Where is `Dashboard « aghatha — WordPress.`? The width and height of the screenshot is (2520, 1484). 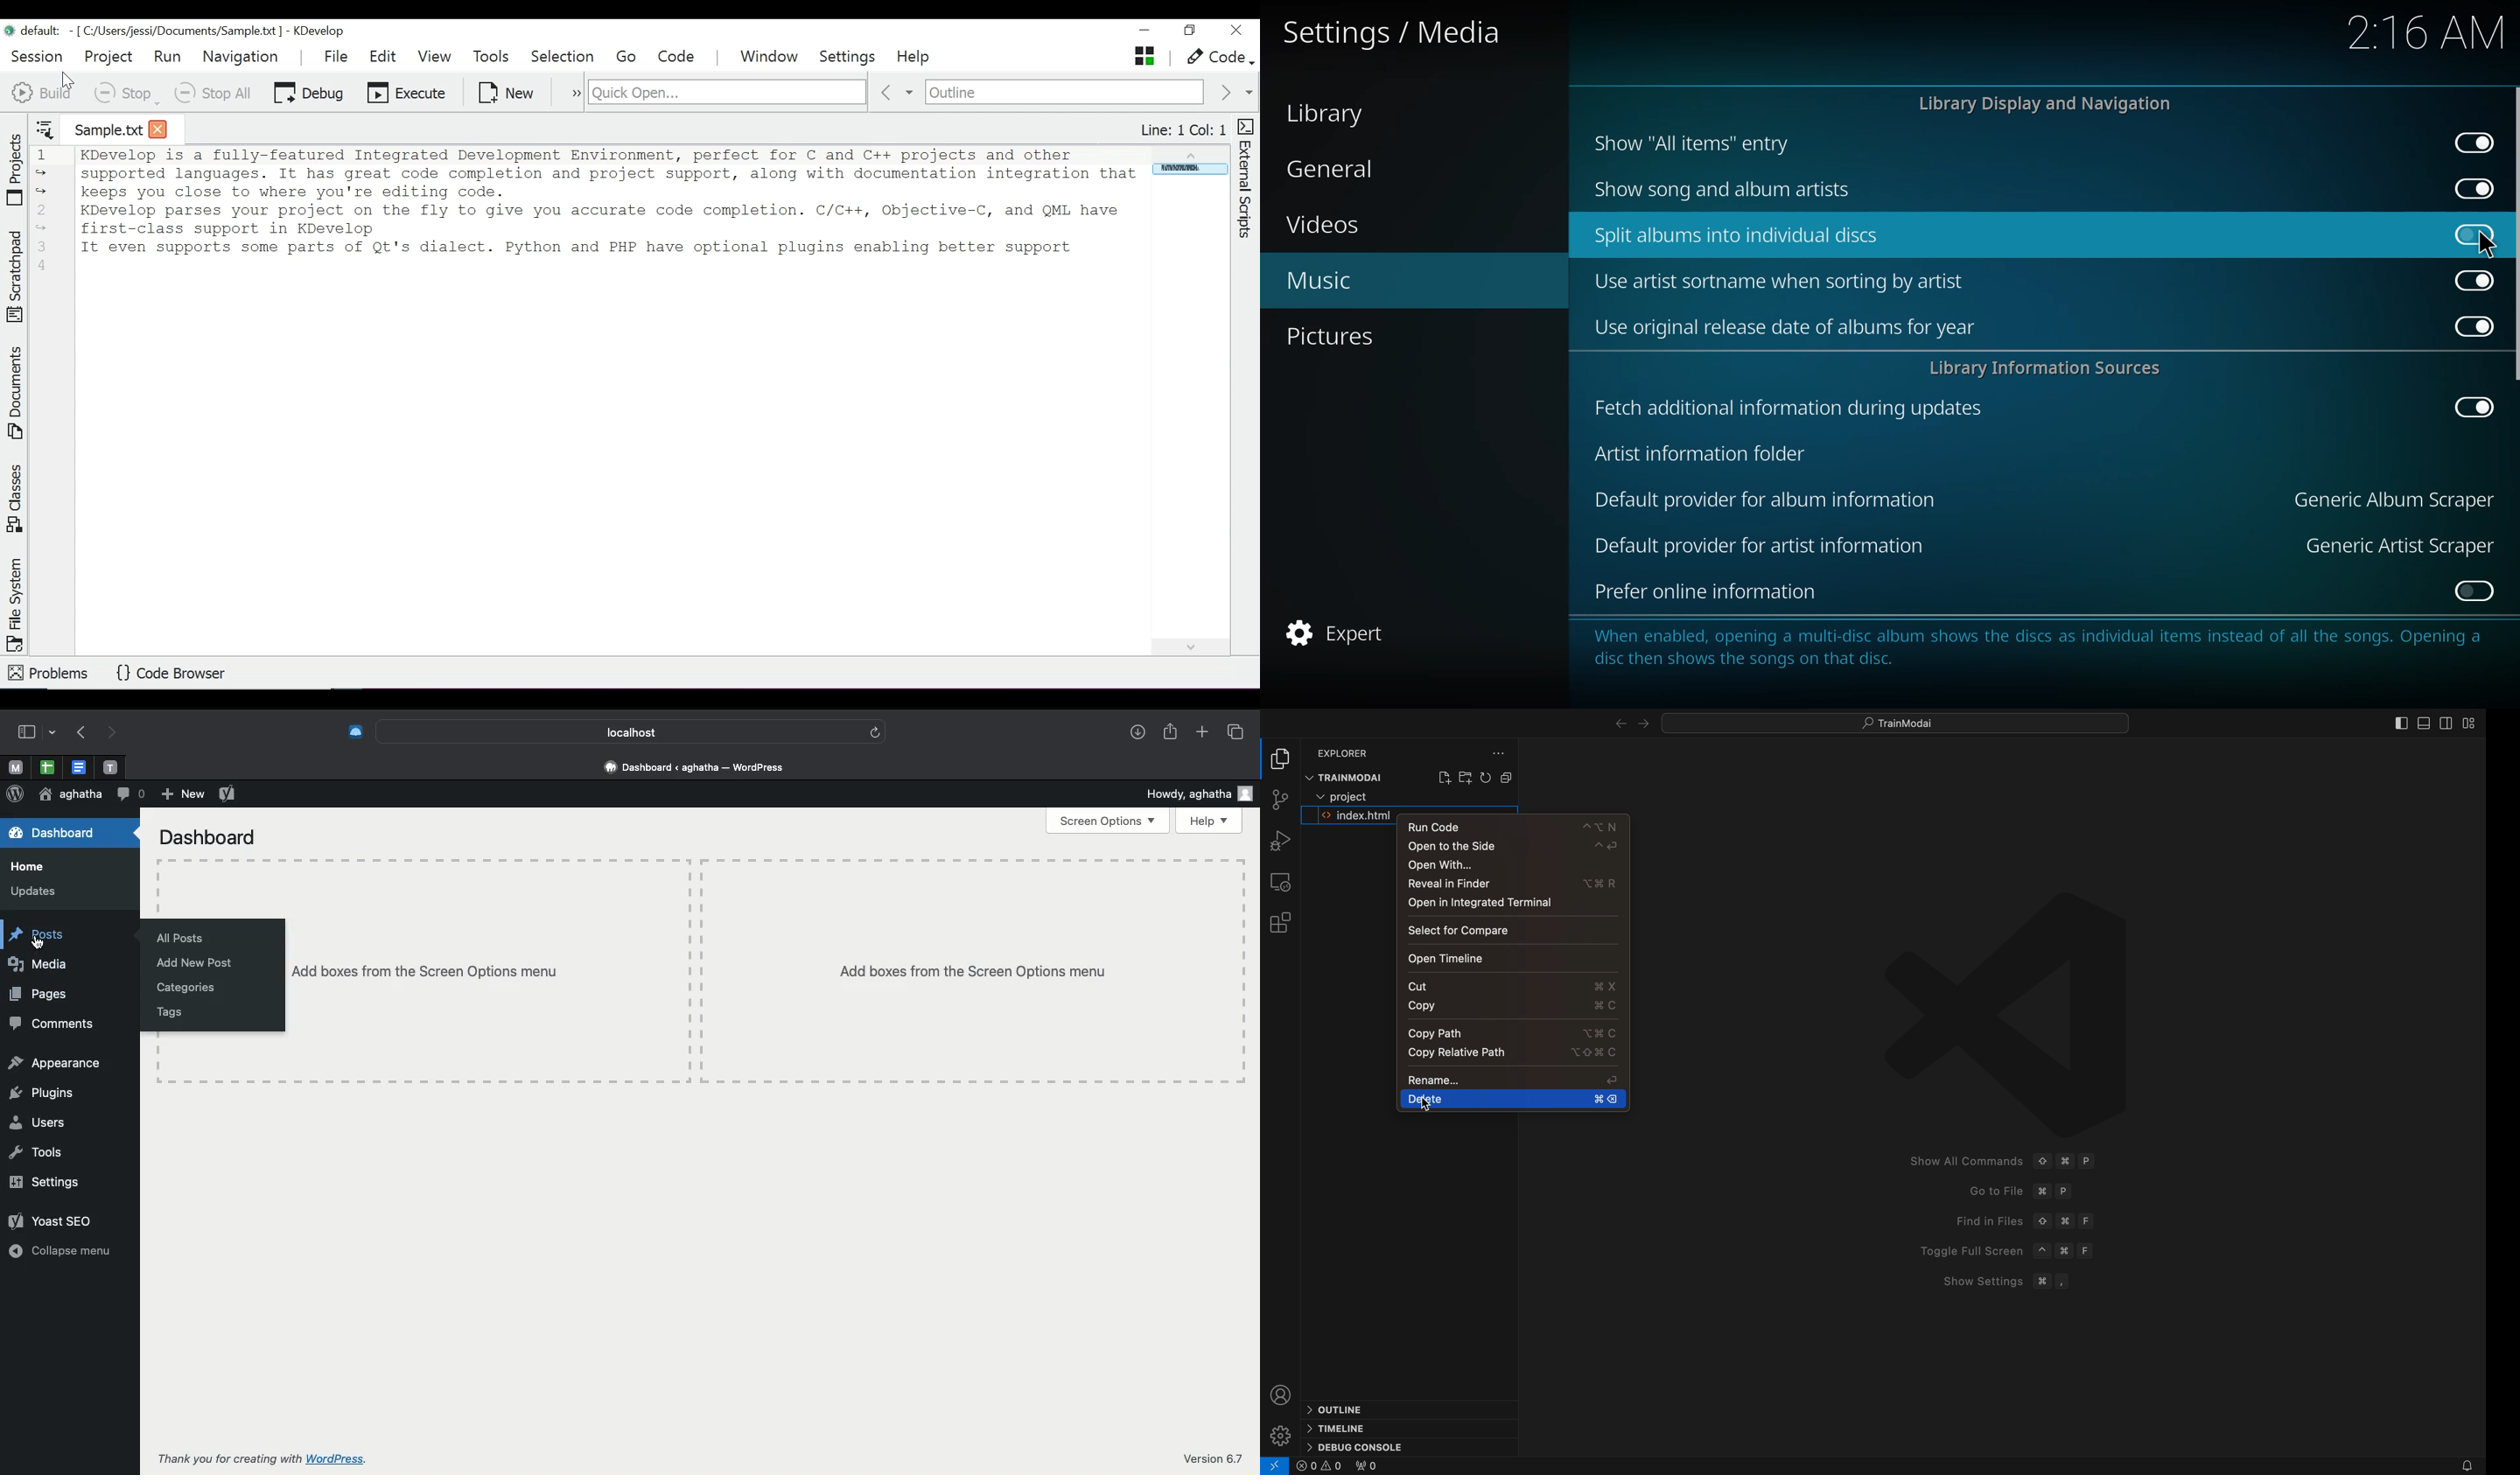
Dashboard « aghatha — WordPress. is located at coordinates (701, 767).